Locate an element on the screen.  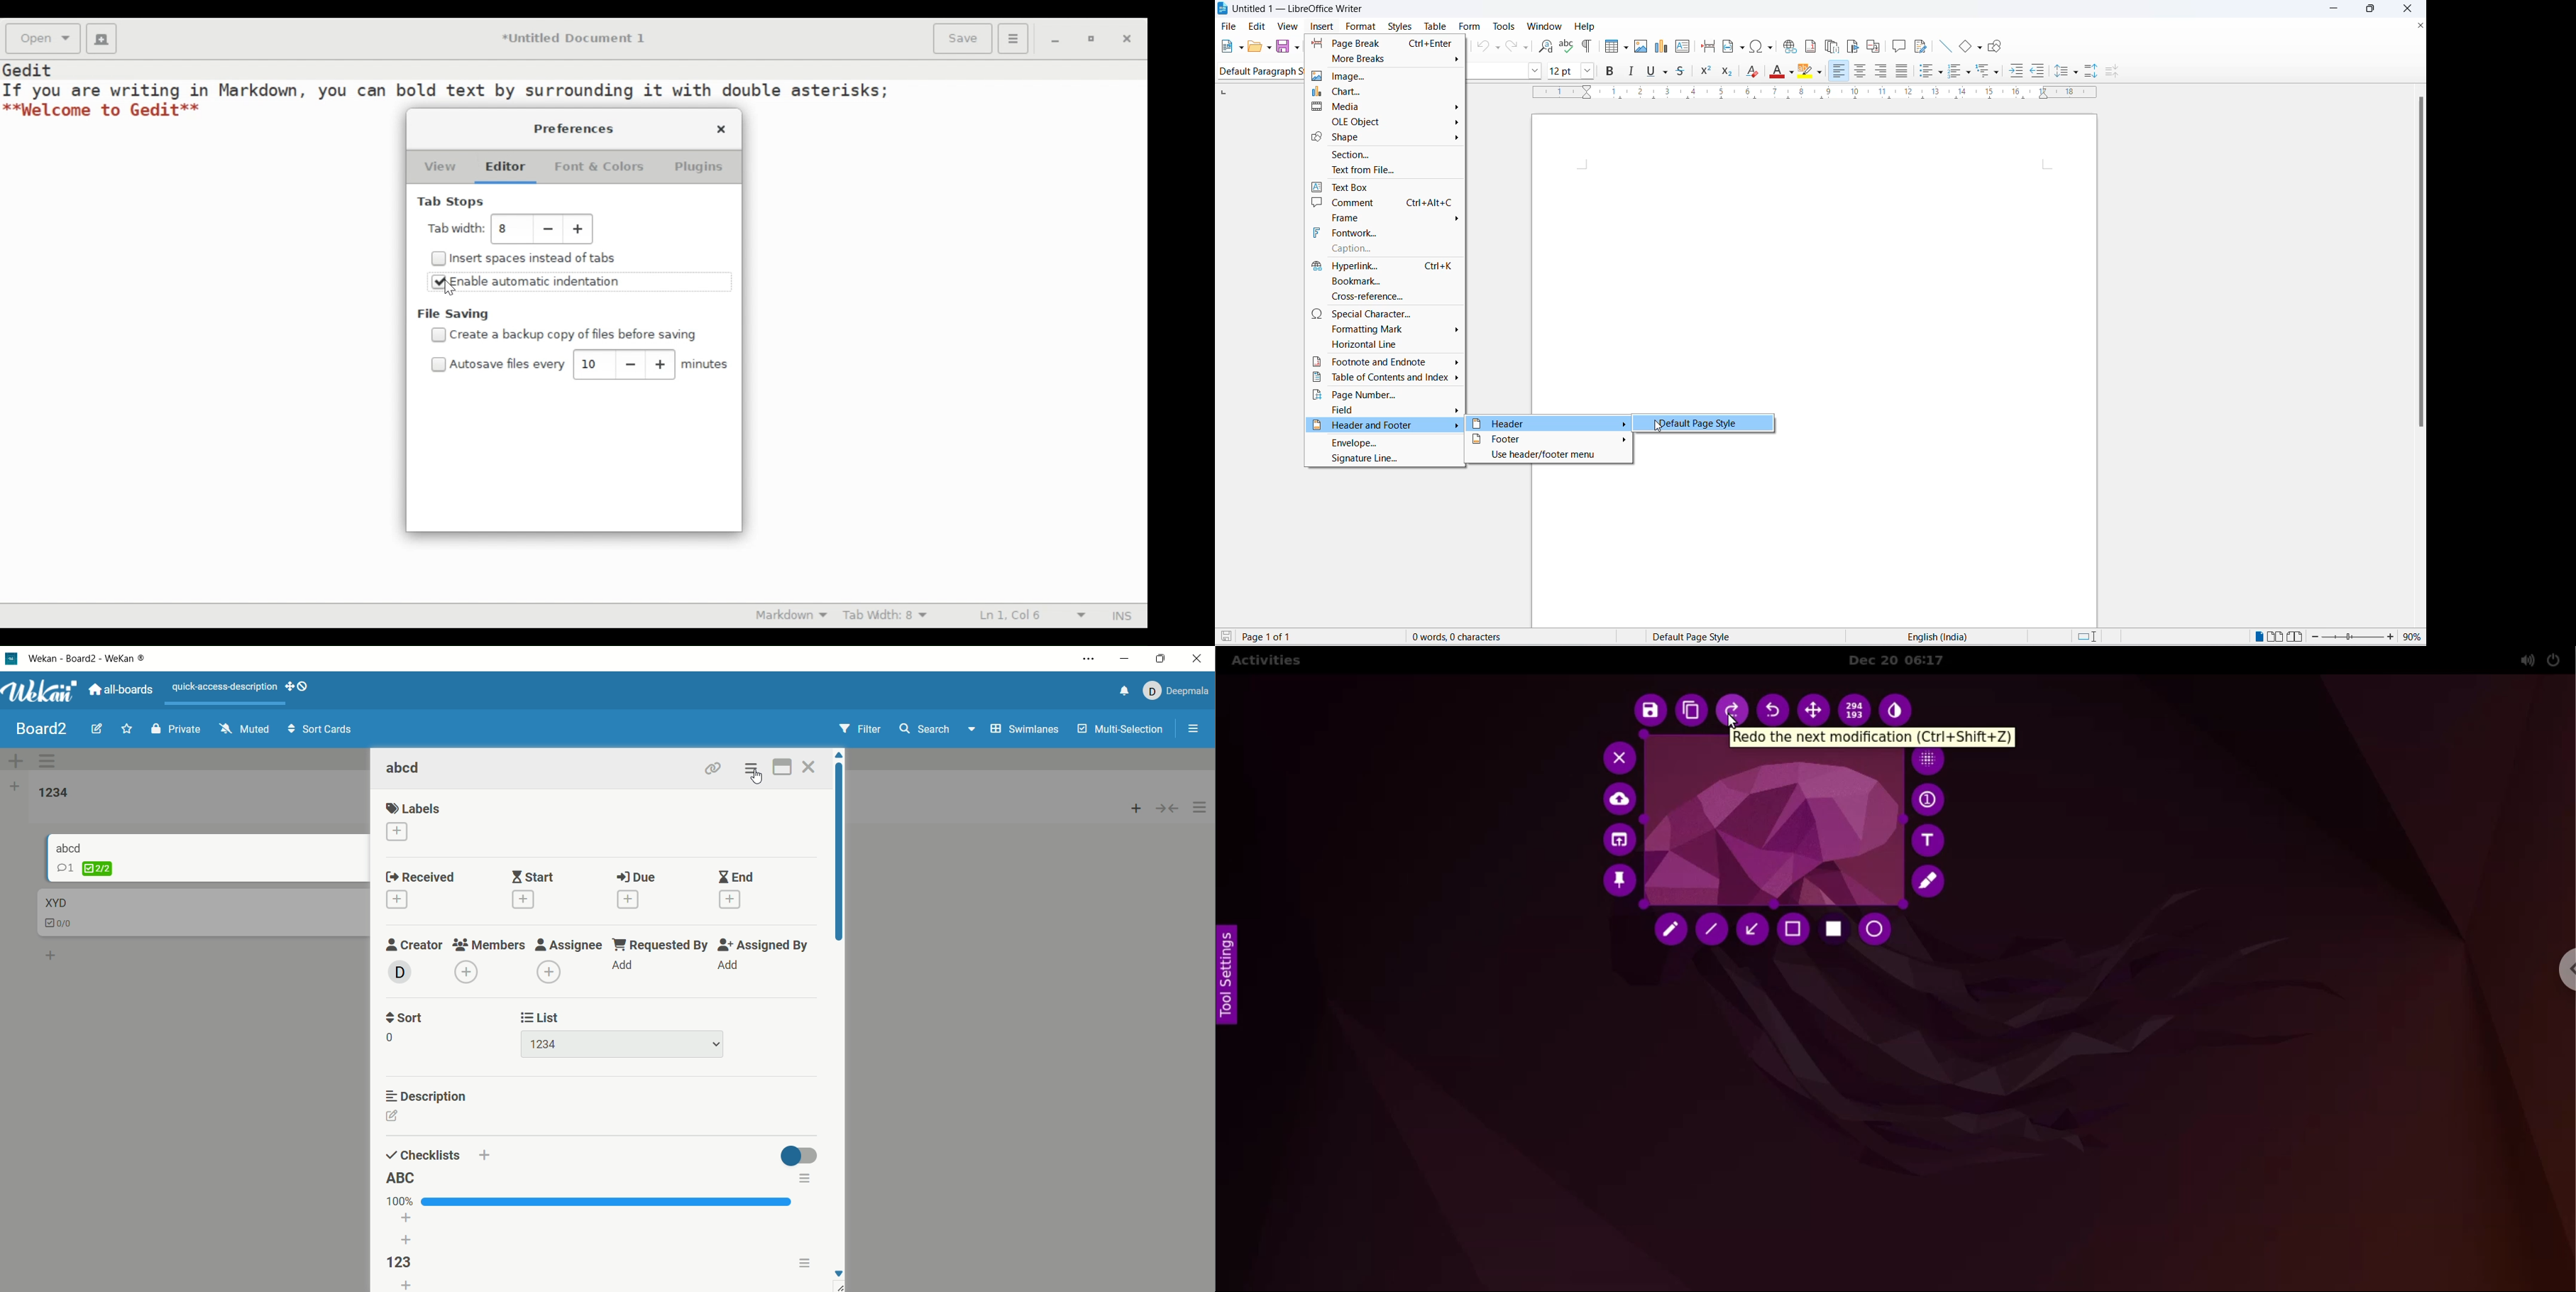
minimize is located at coordinates (2337, 9).